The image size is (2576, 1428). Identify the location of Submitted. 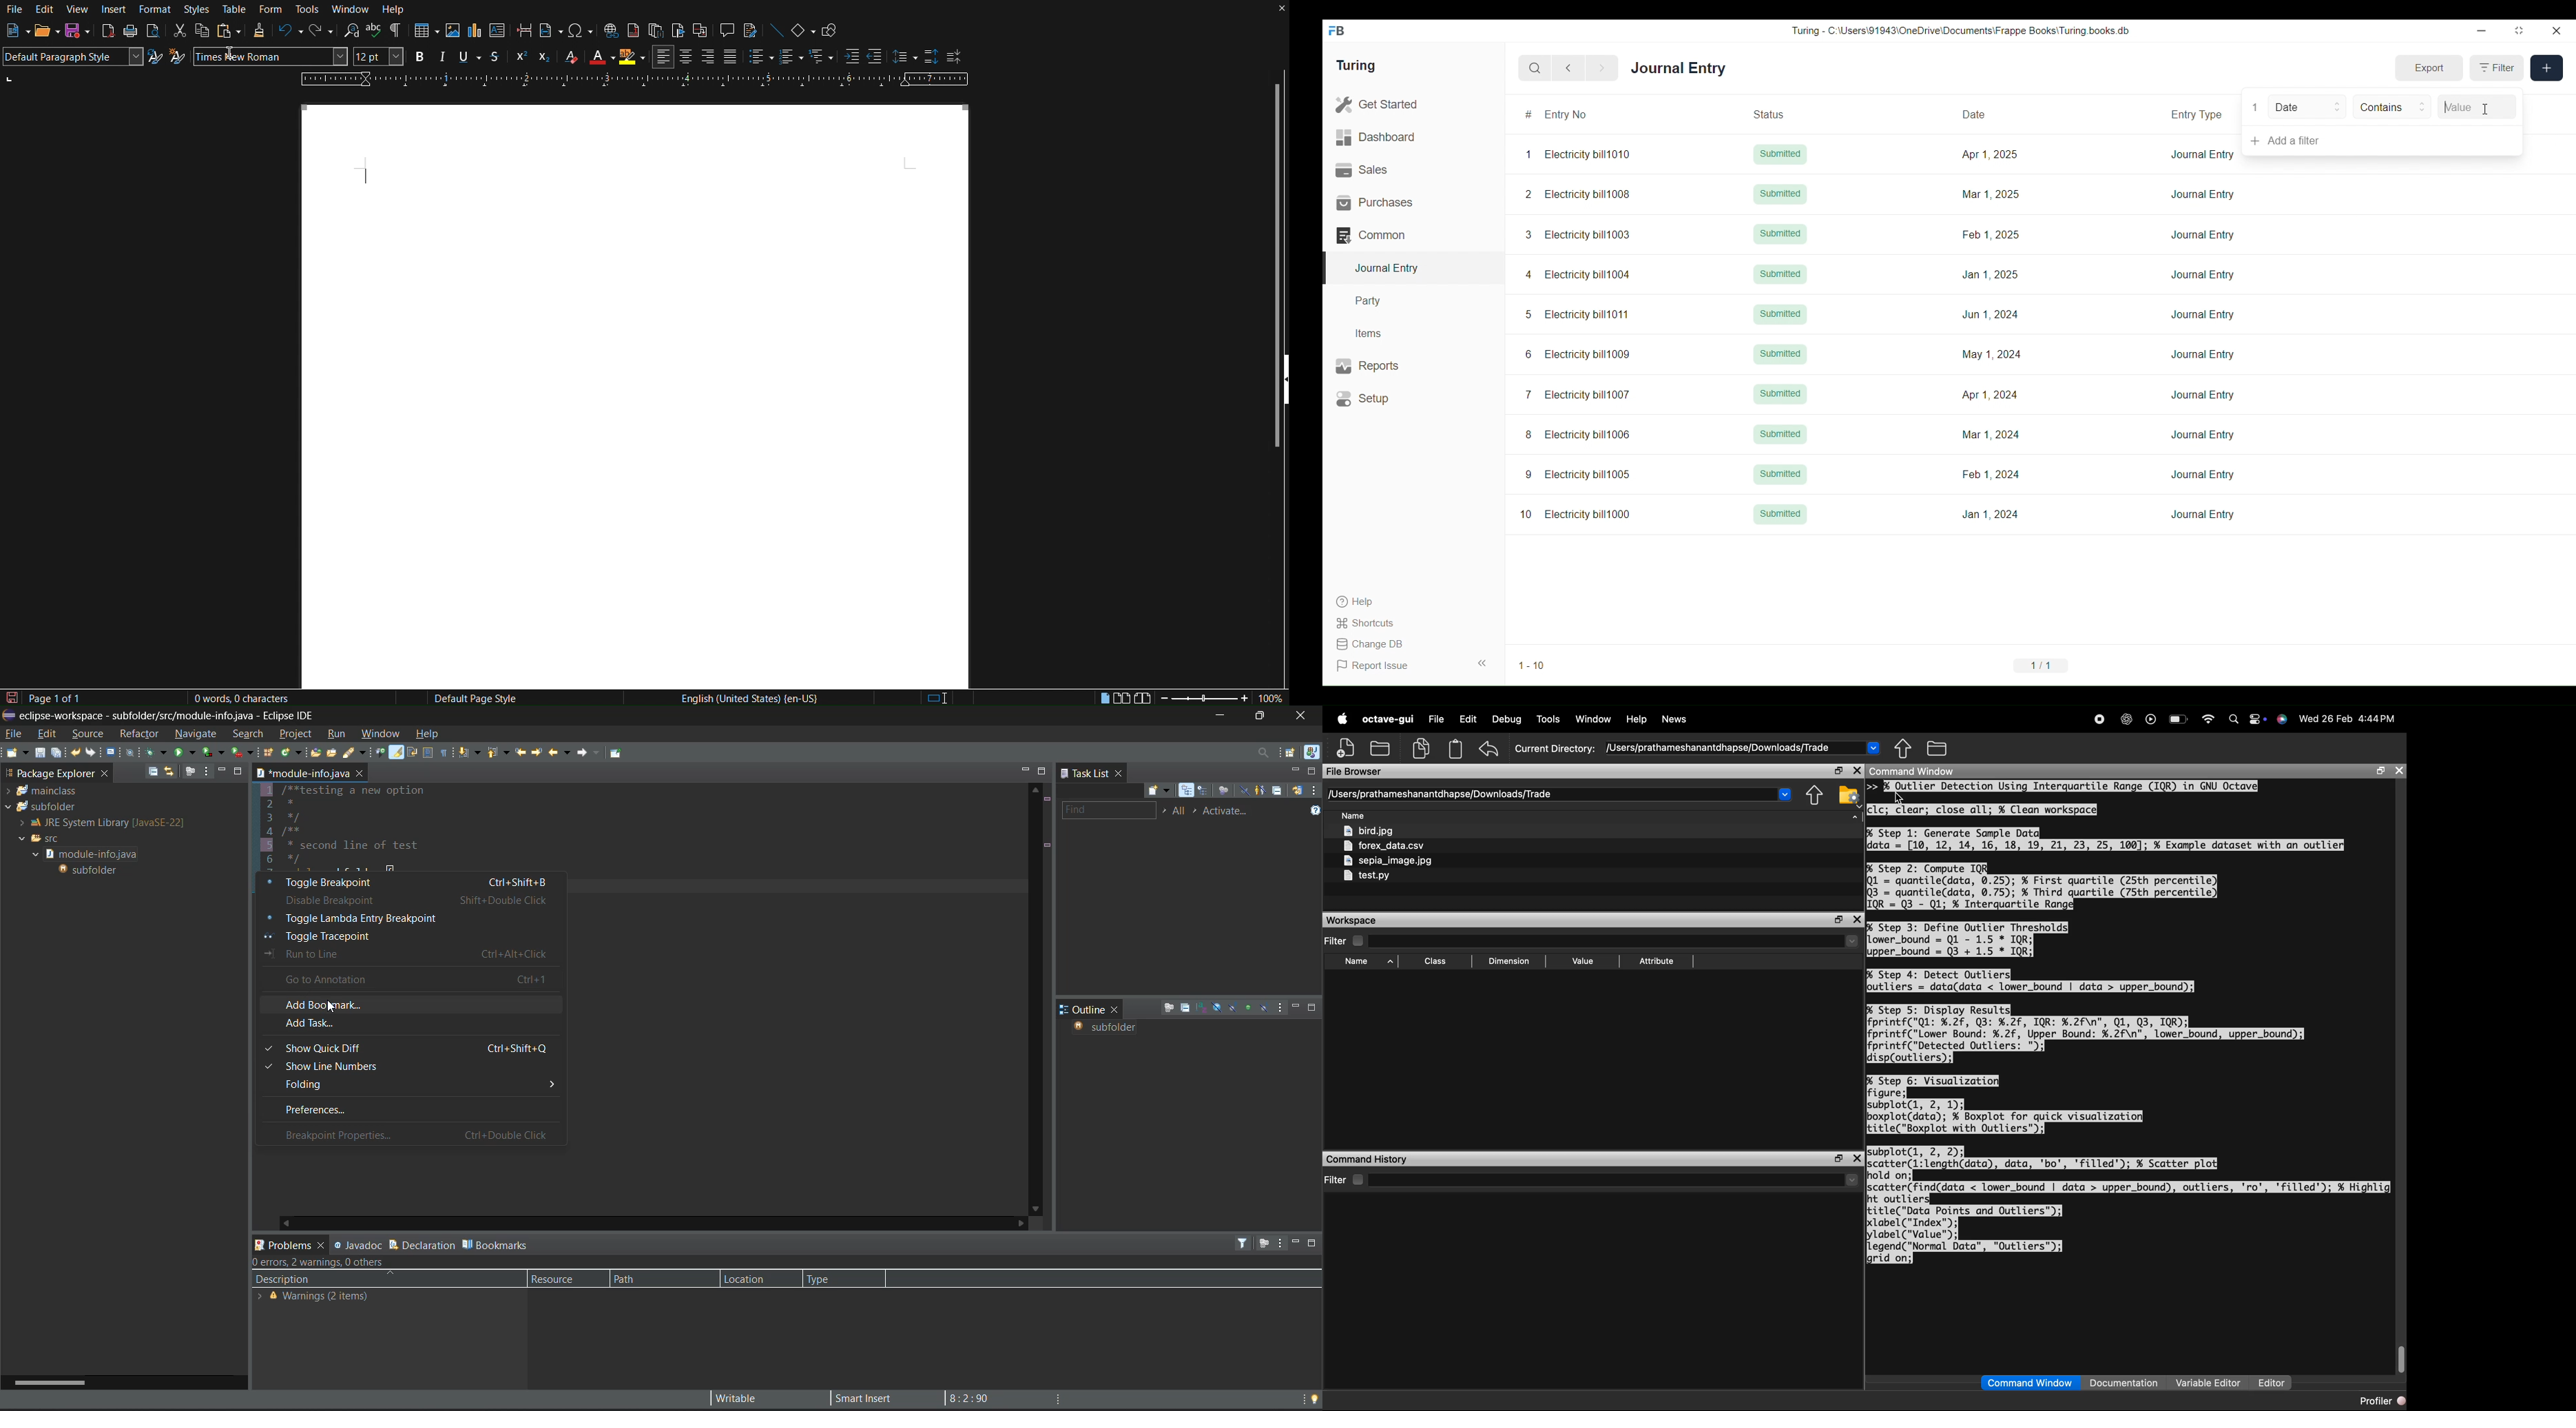
(1780, 394).